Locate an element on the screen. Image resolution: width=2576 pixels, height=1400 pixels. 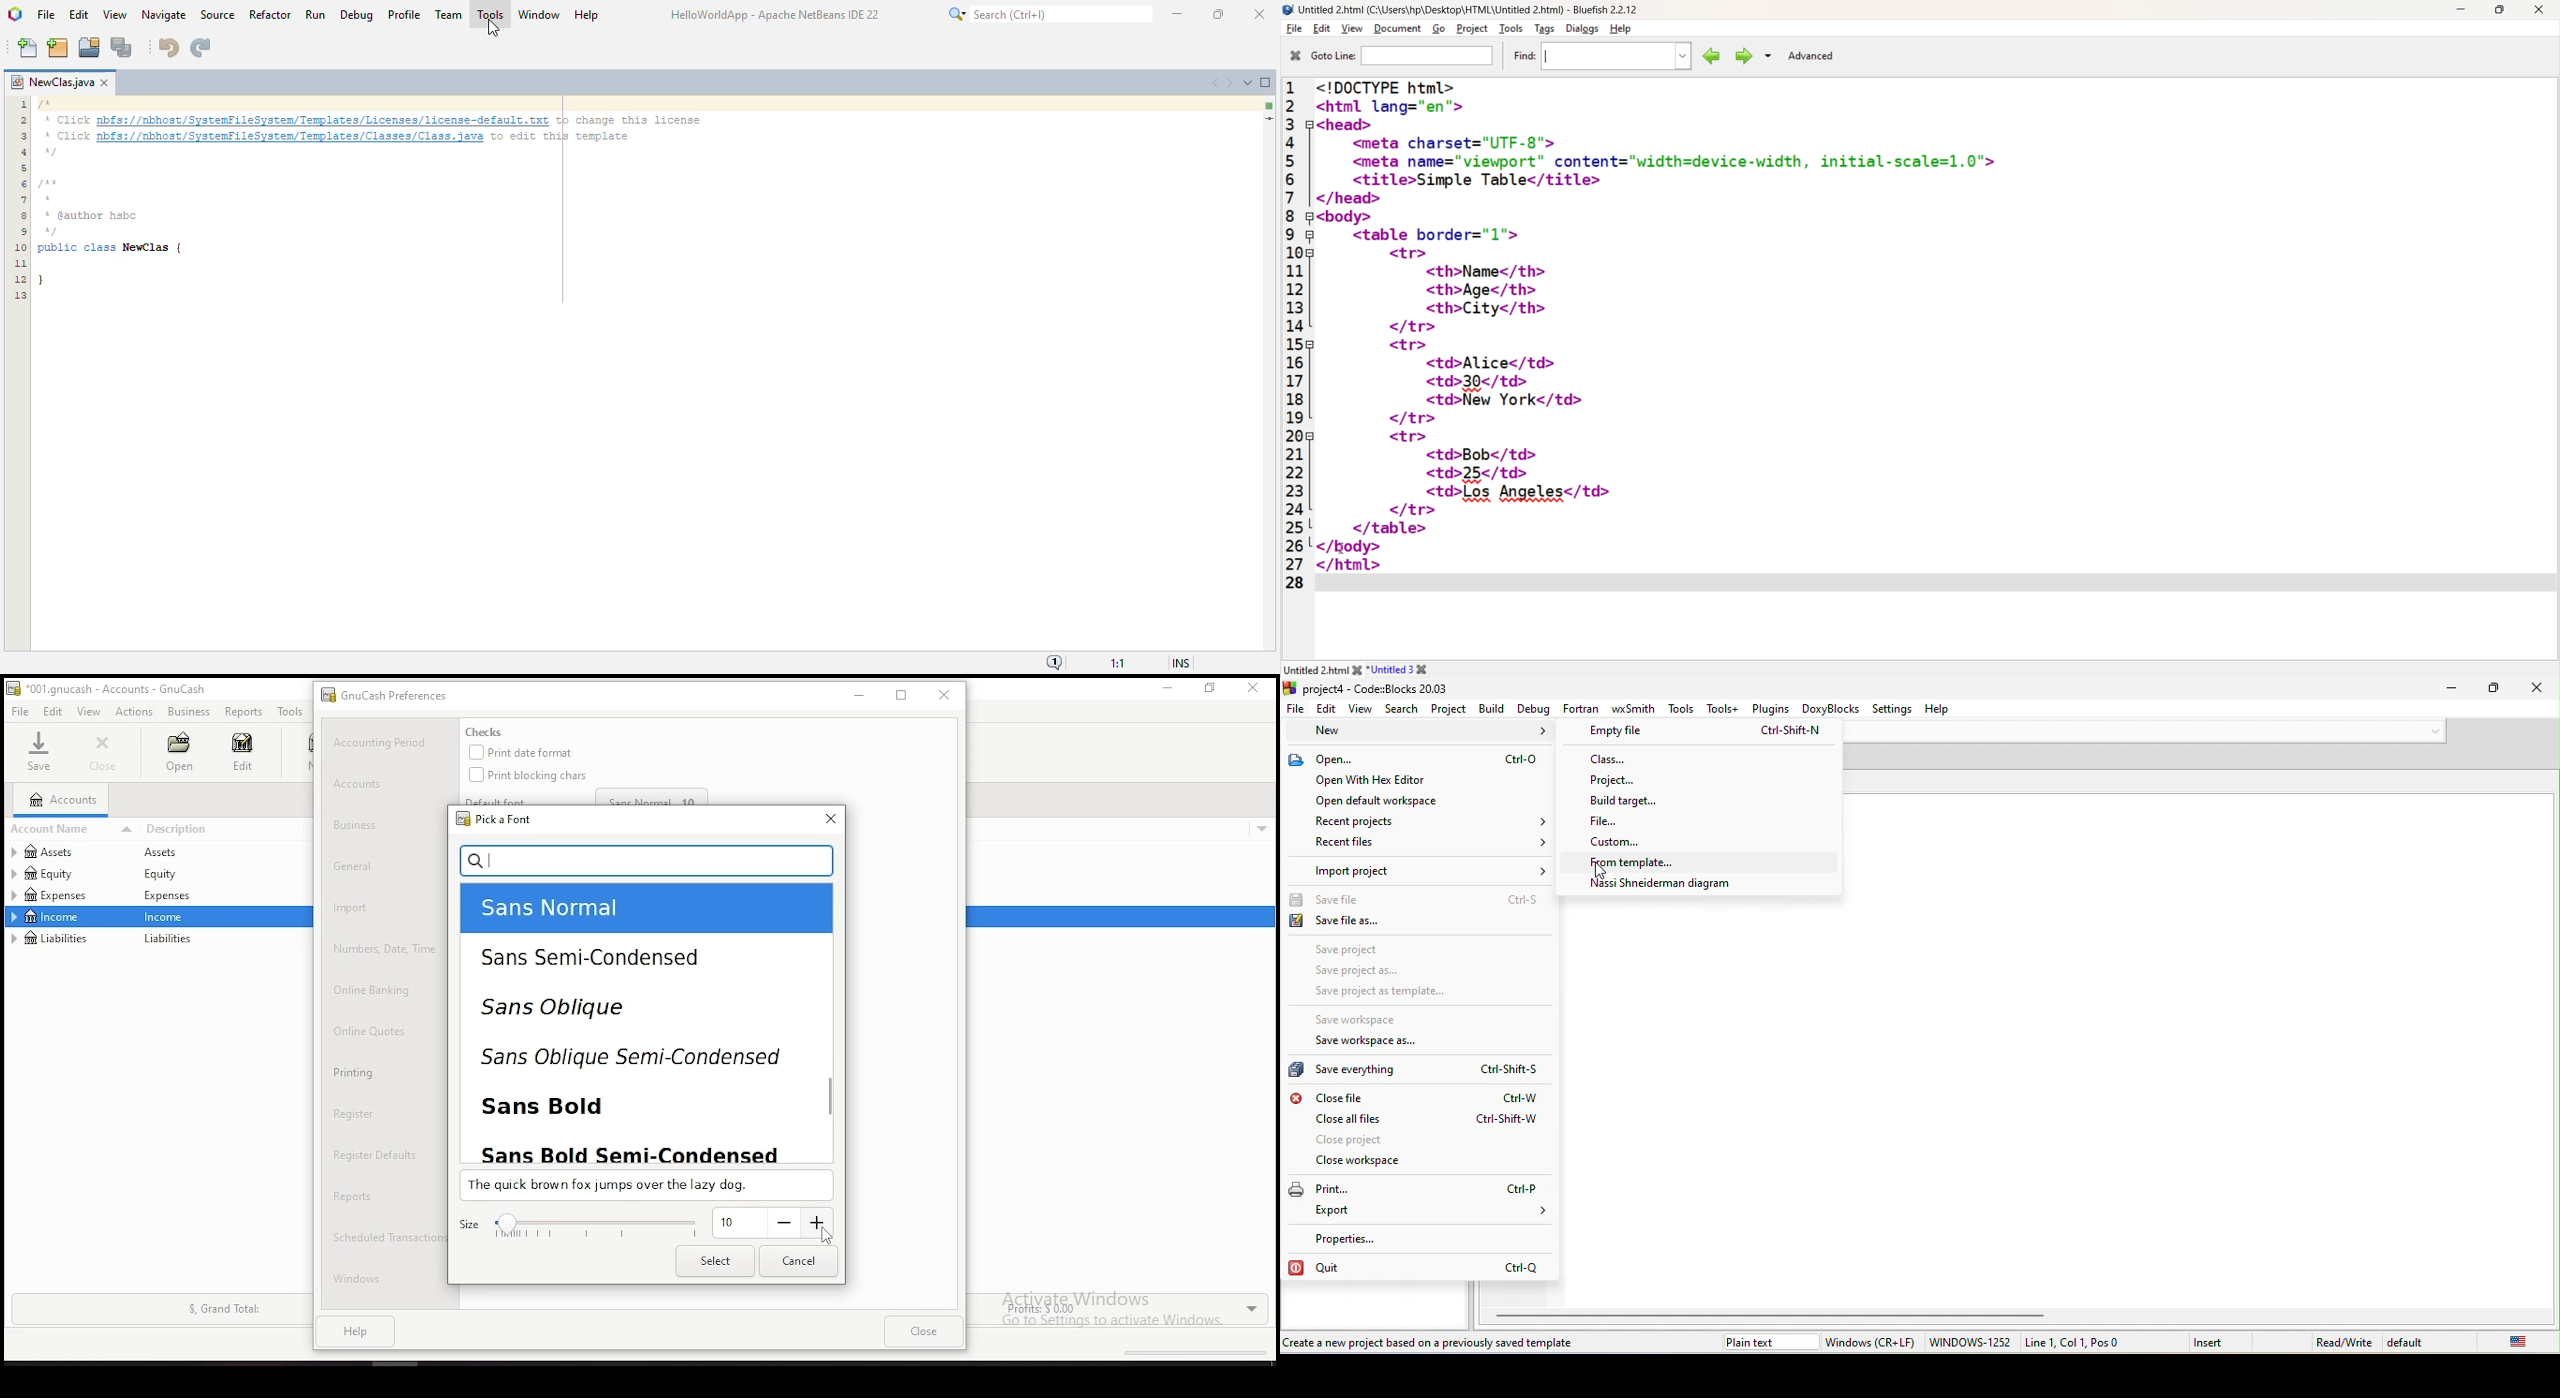
save project as template is located at coordinates (1391, 992).